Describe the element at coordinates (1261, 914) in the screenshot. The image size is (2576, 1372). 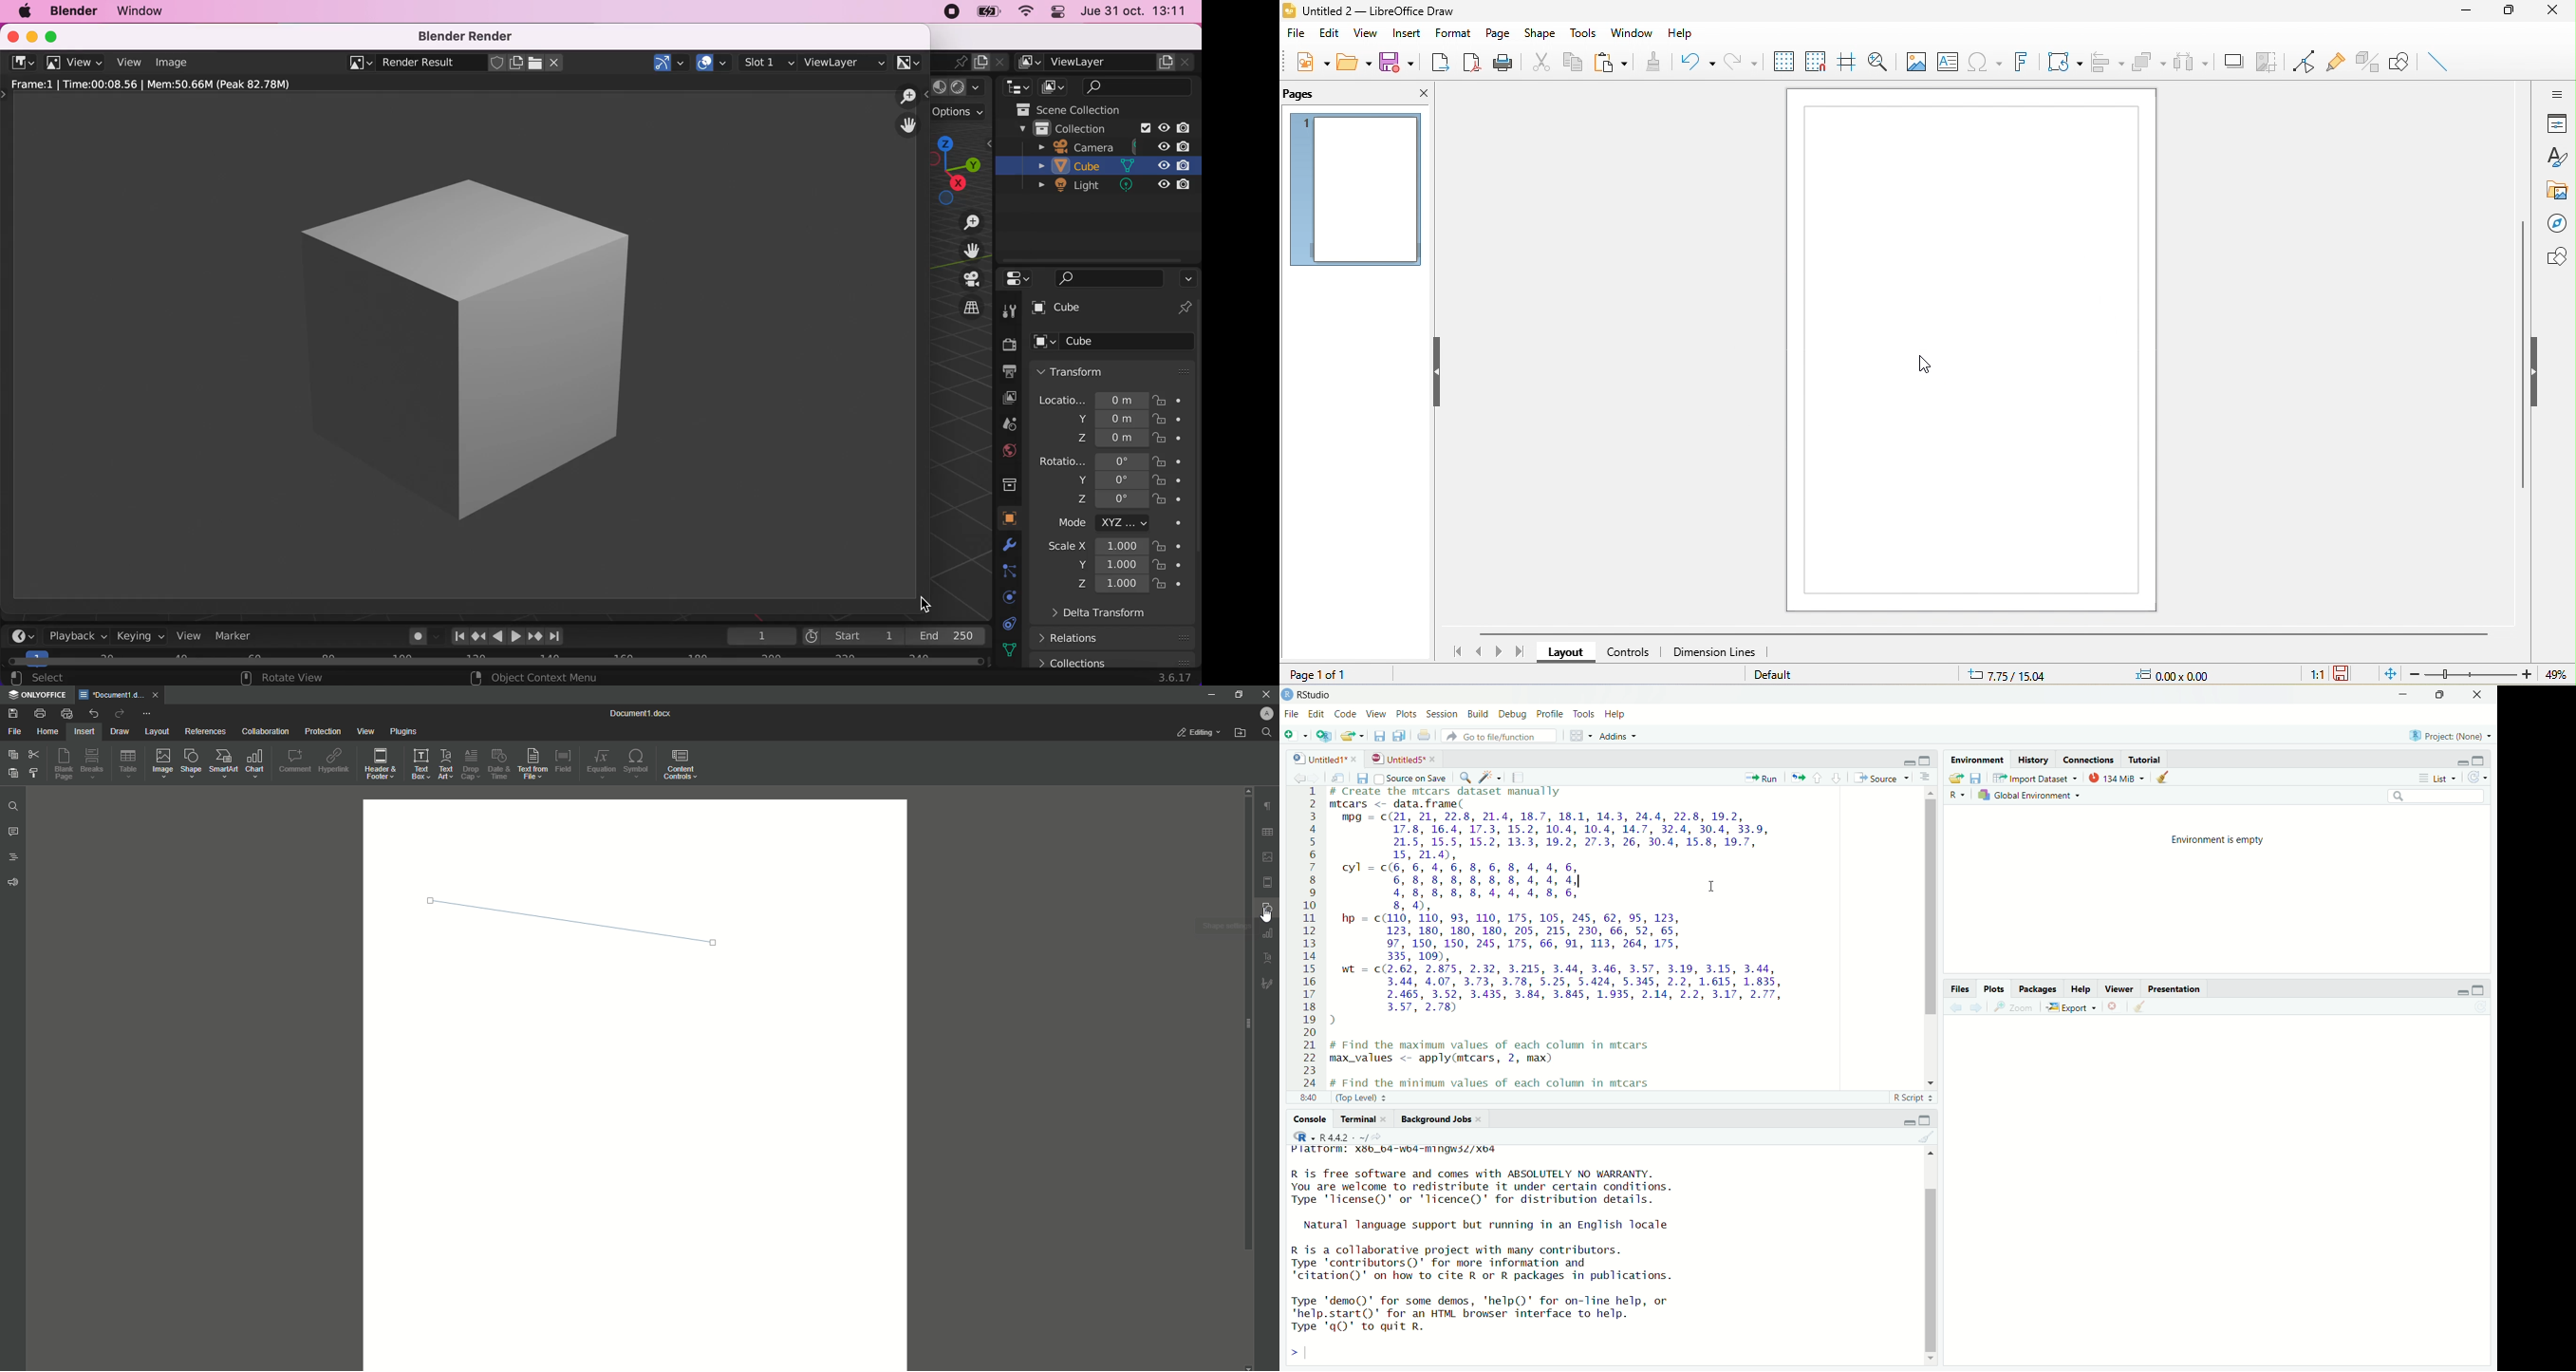
I see `pointer cursor` at that location.